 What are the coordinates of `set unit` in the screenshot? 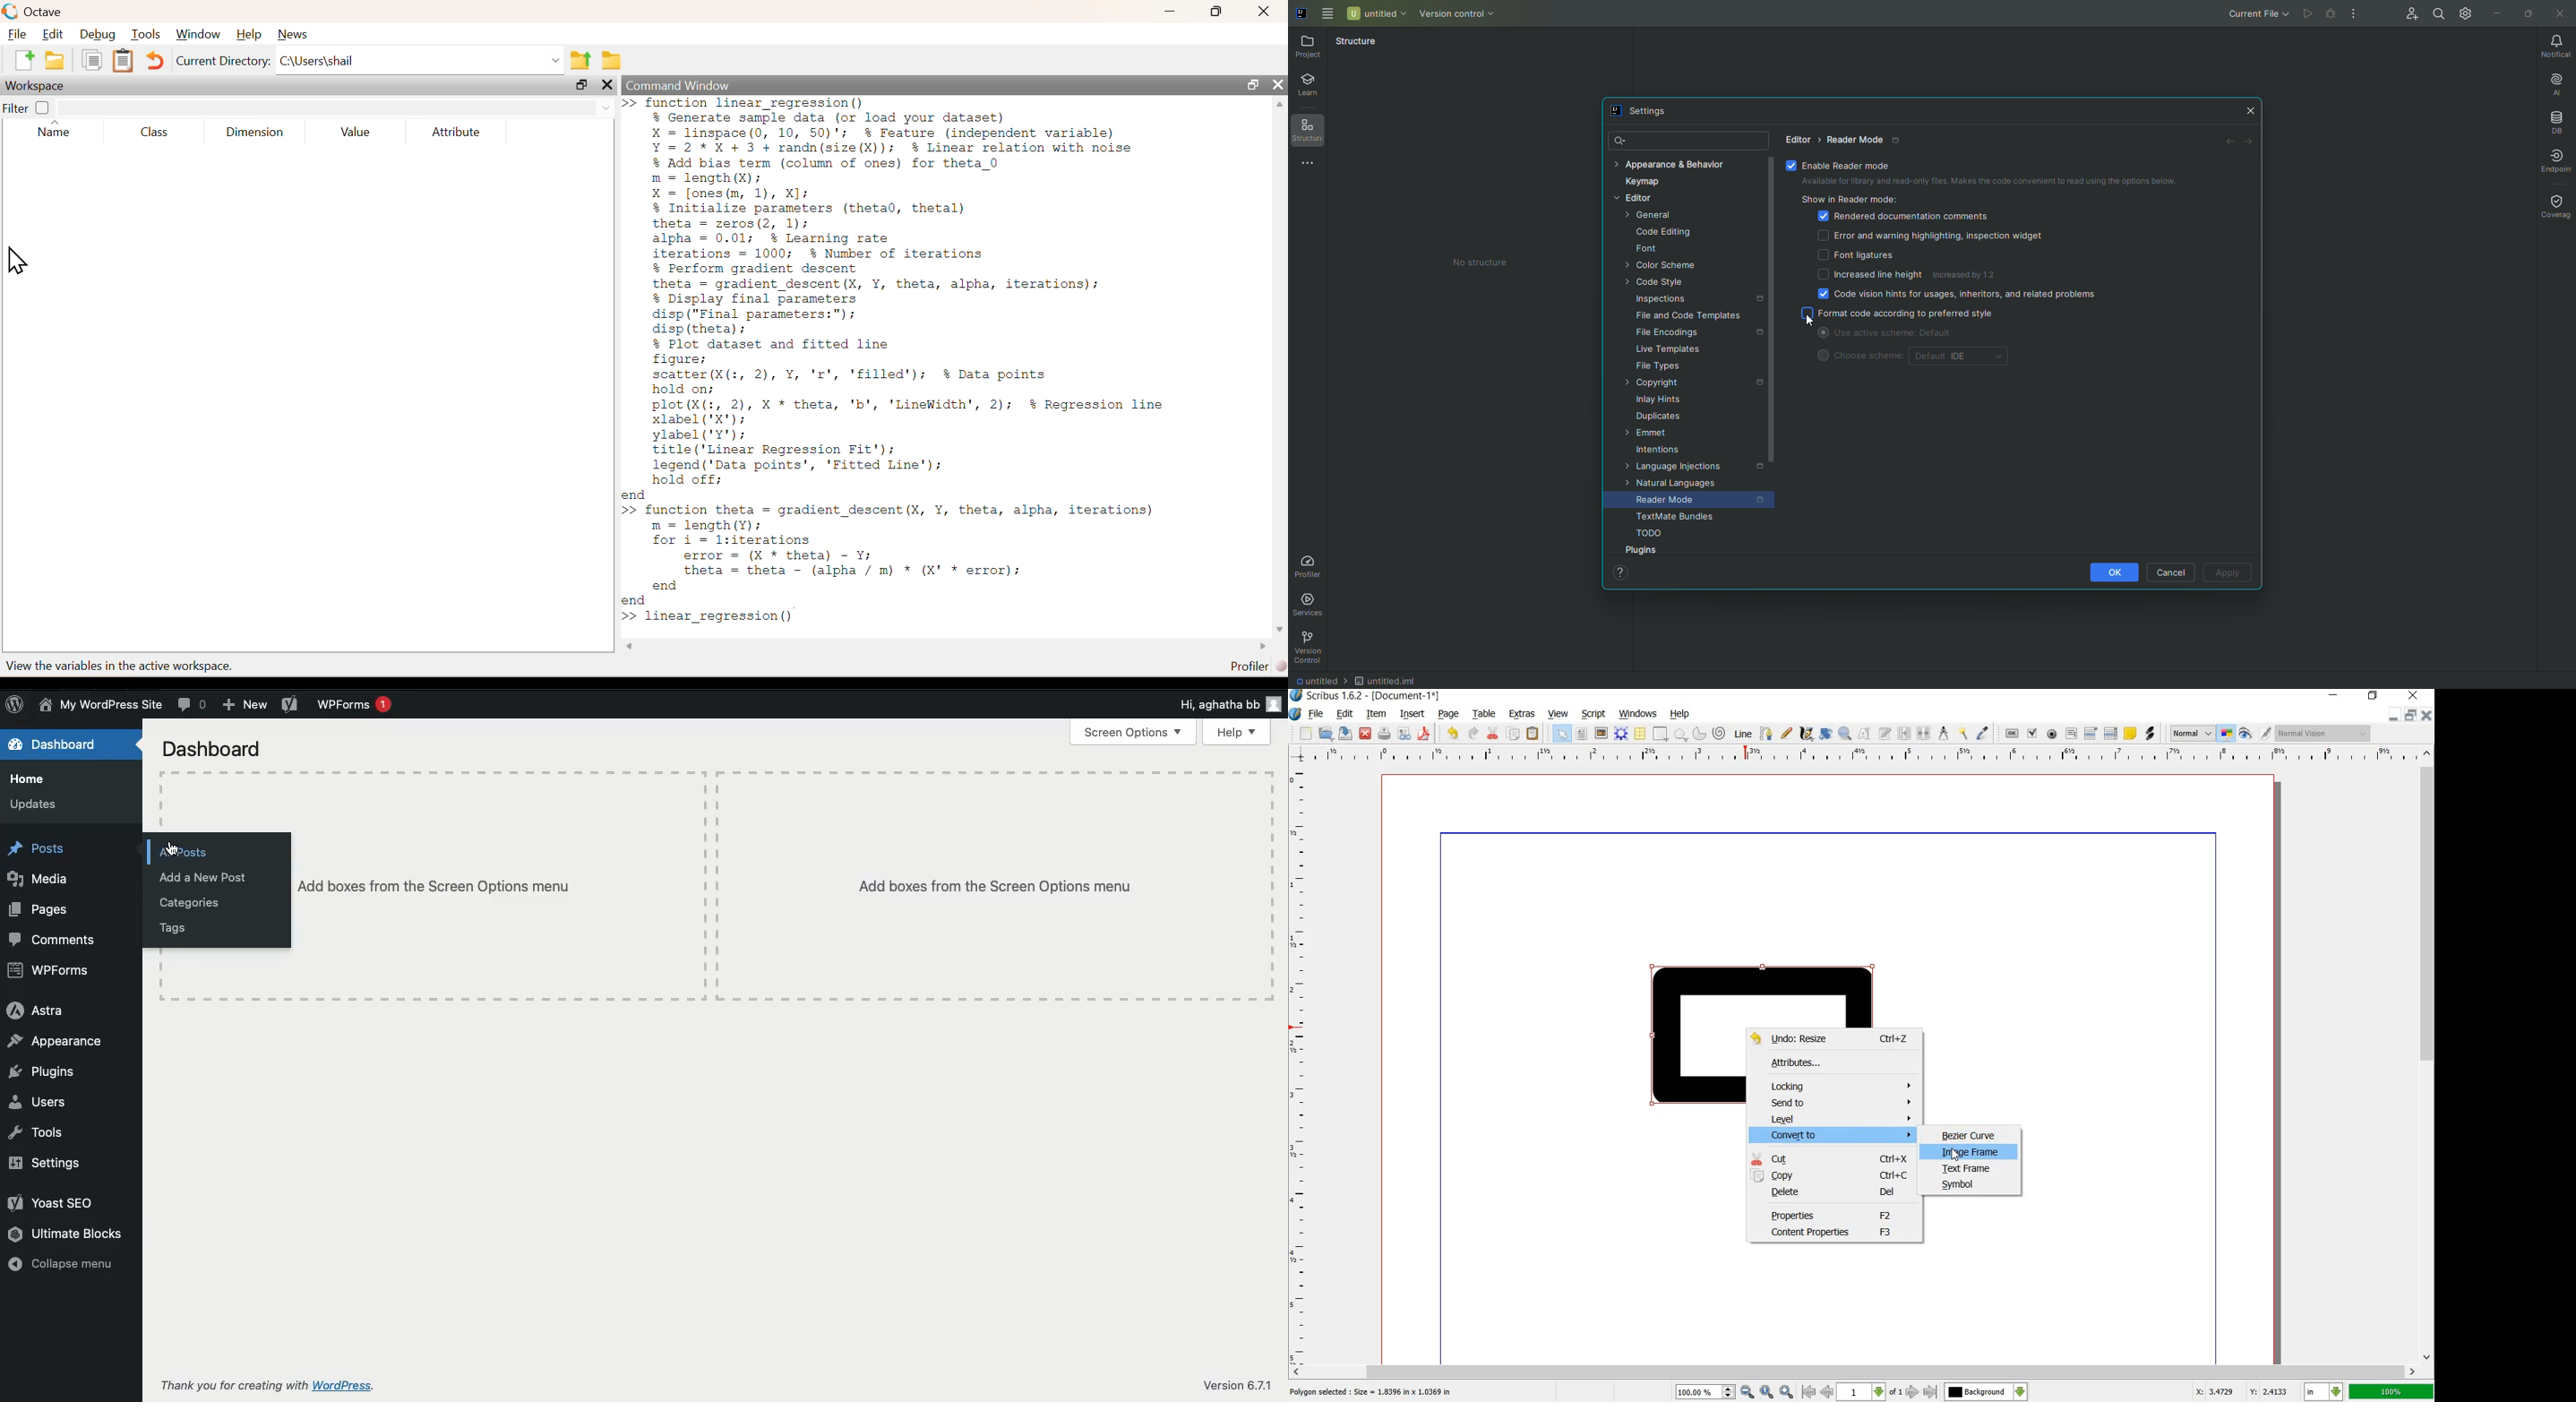 It's located at (2323, 1392).